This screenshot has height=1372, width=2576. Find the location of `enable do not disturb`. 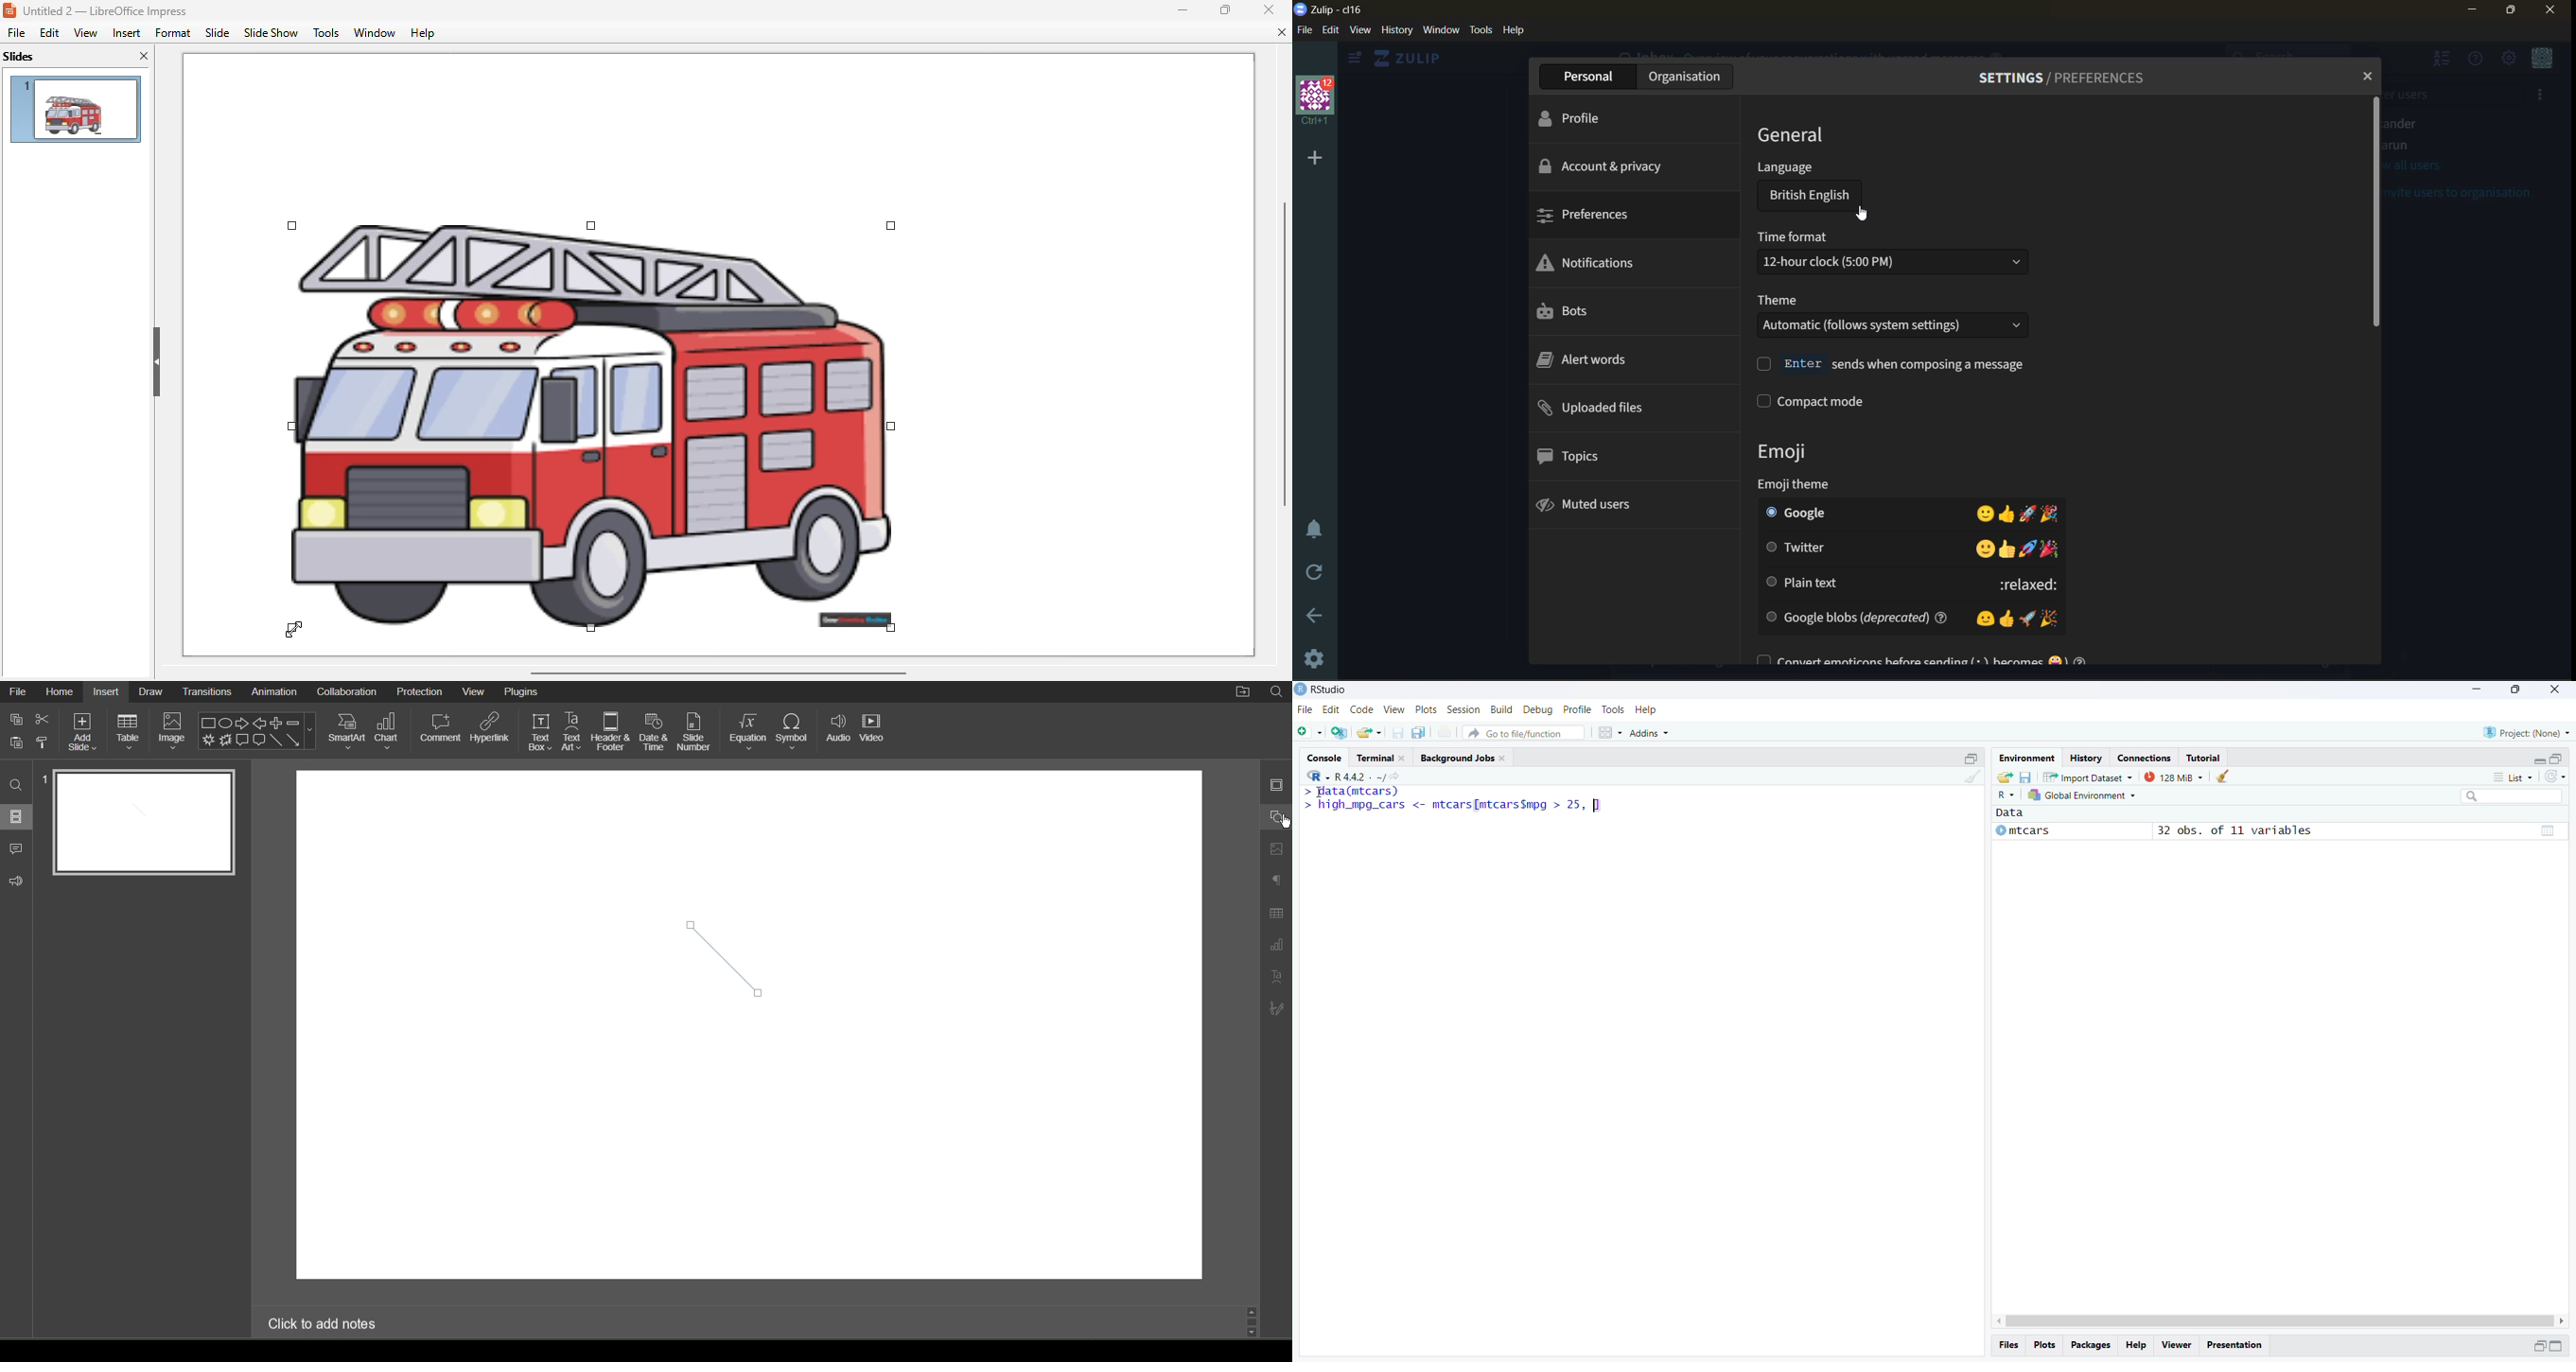

enable do not disturb is located at coordinates (1314, 528).